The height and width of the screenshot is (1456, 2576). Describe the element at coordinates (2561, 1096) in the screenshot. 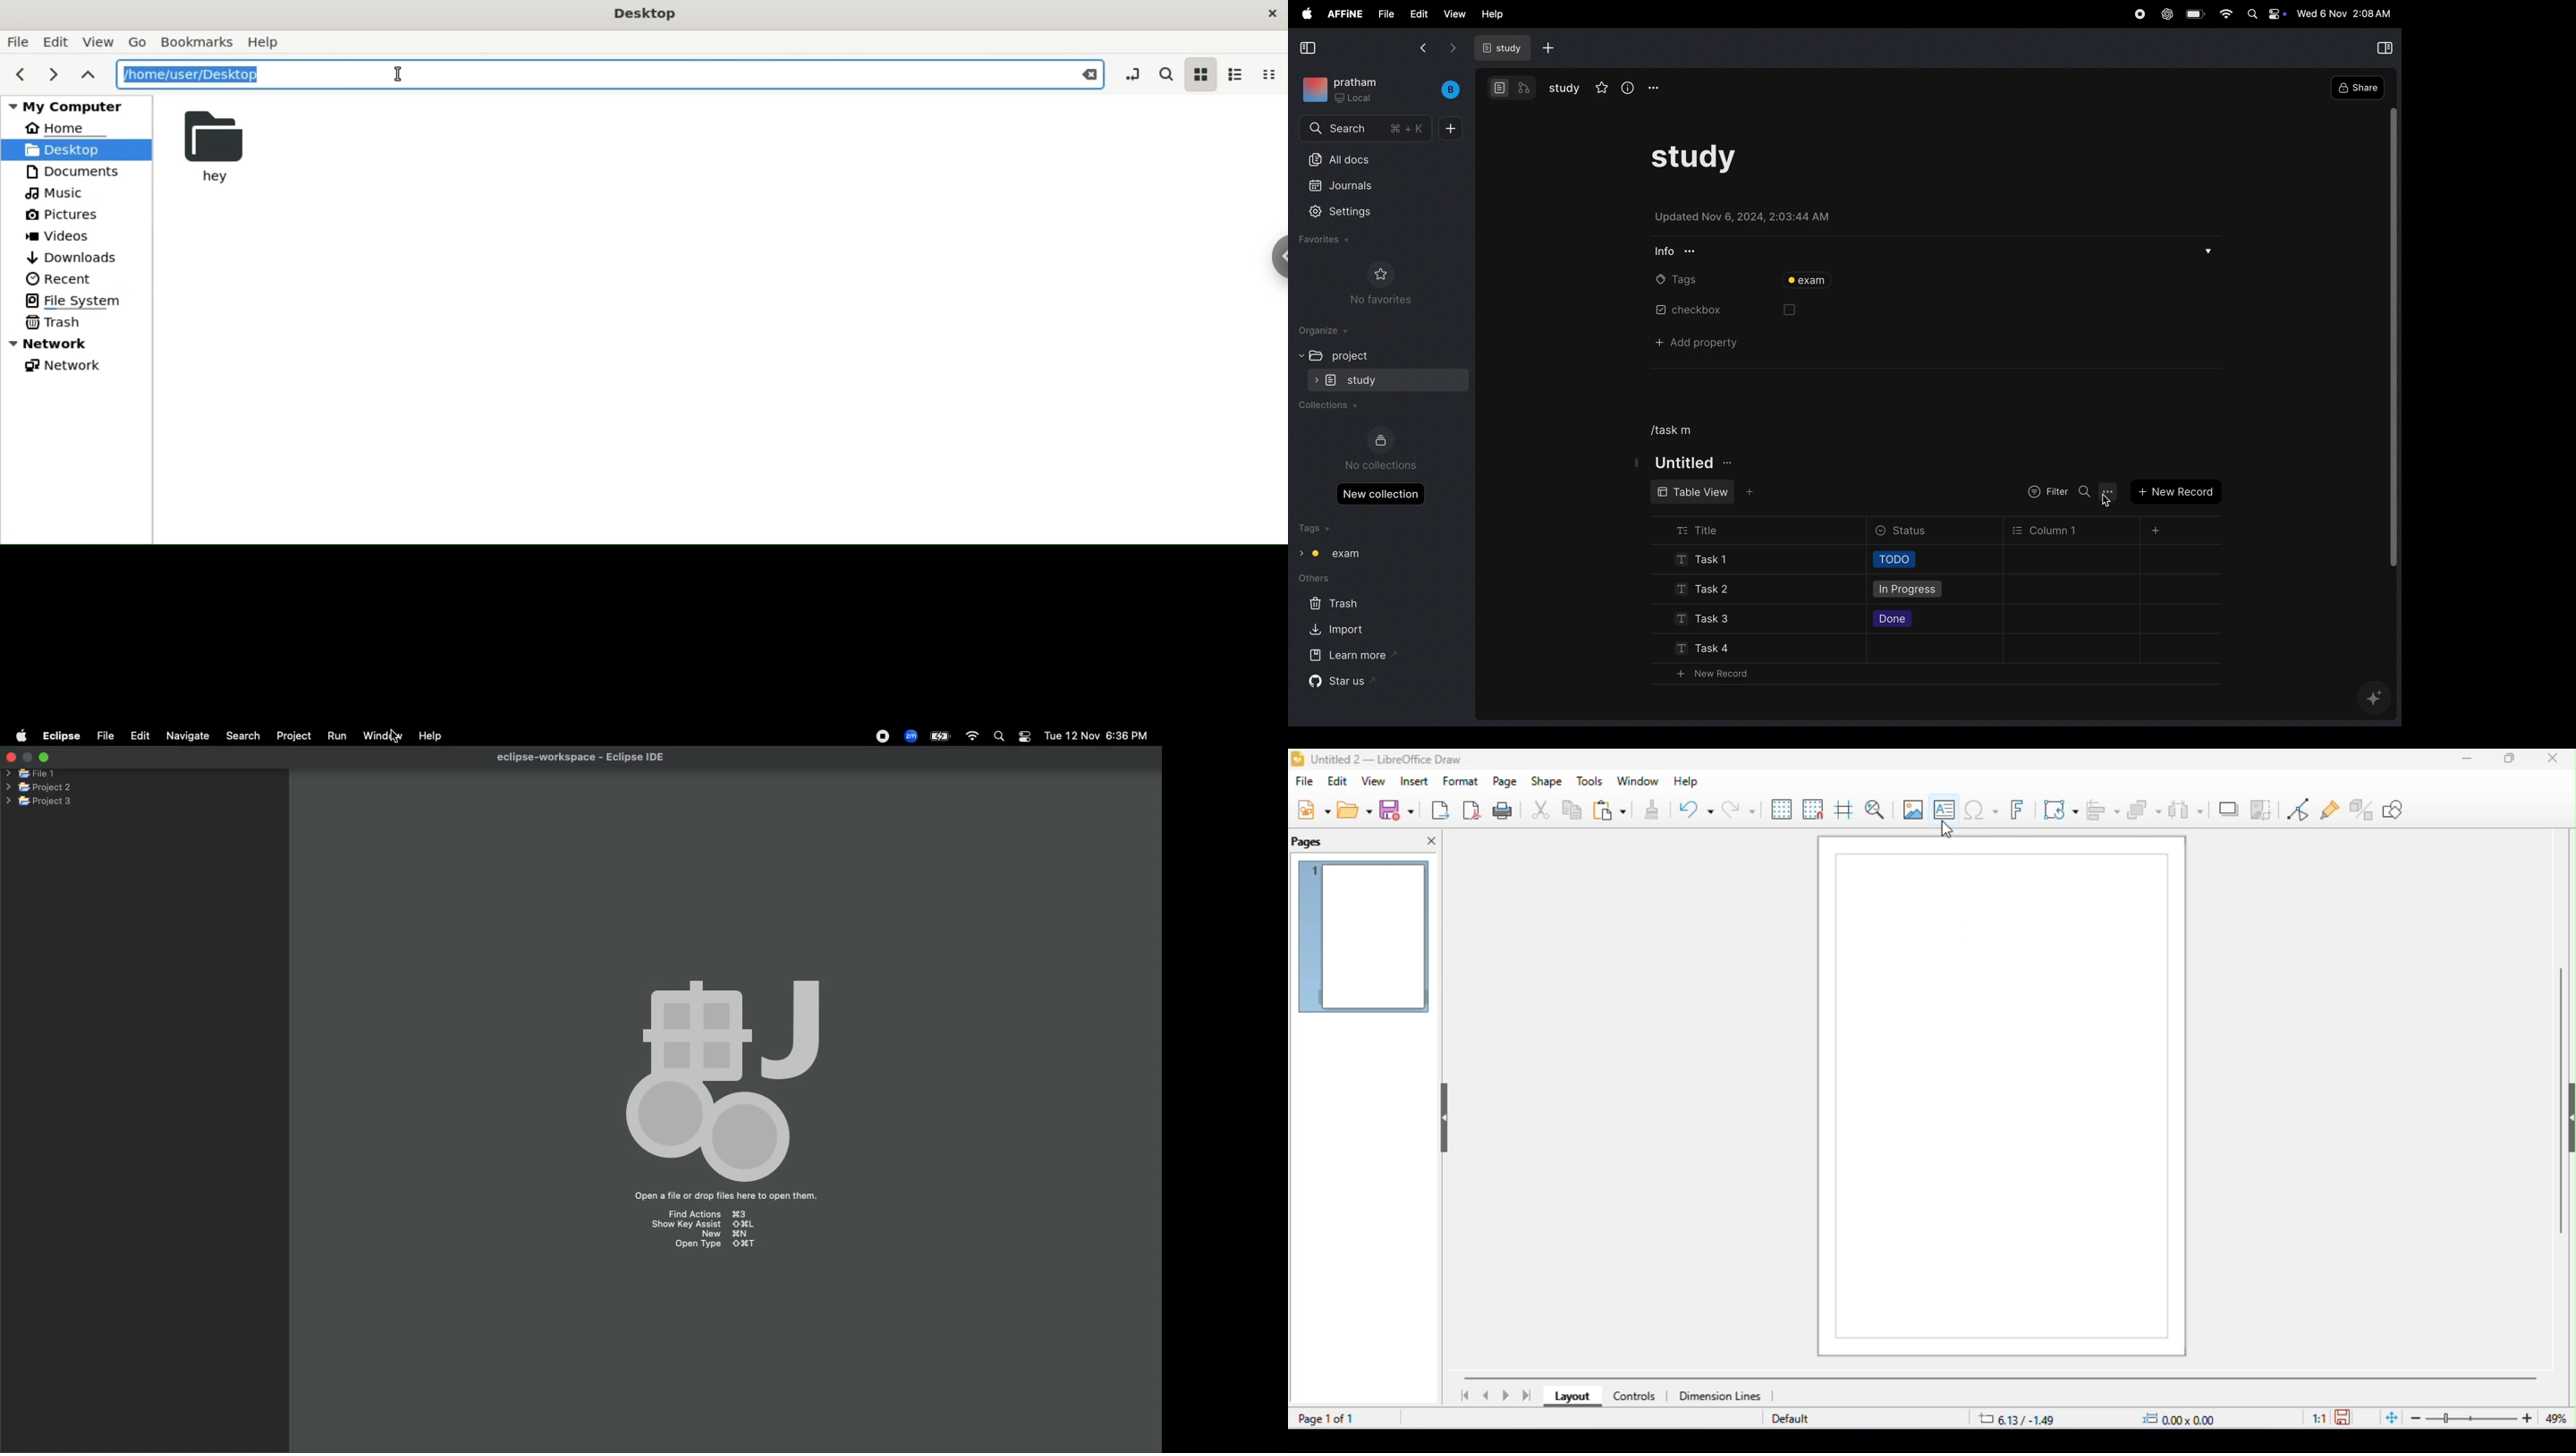

I see `vertical scroll bar` at that location.